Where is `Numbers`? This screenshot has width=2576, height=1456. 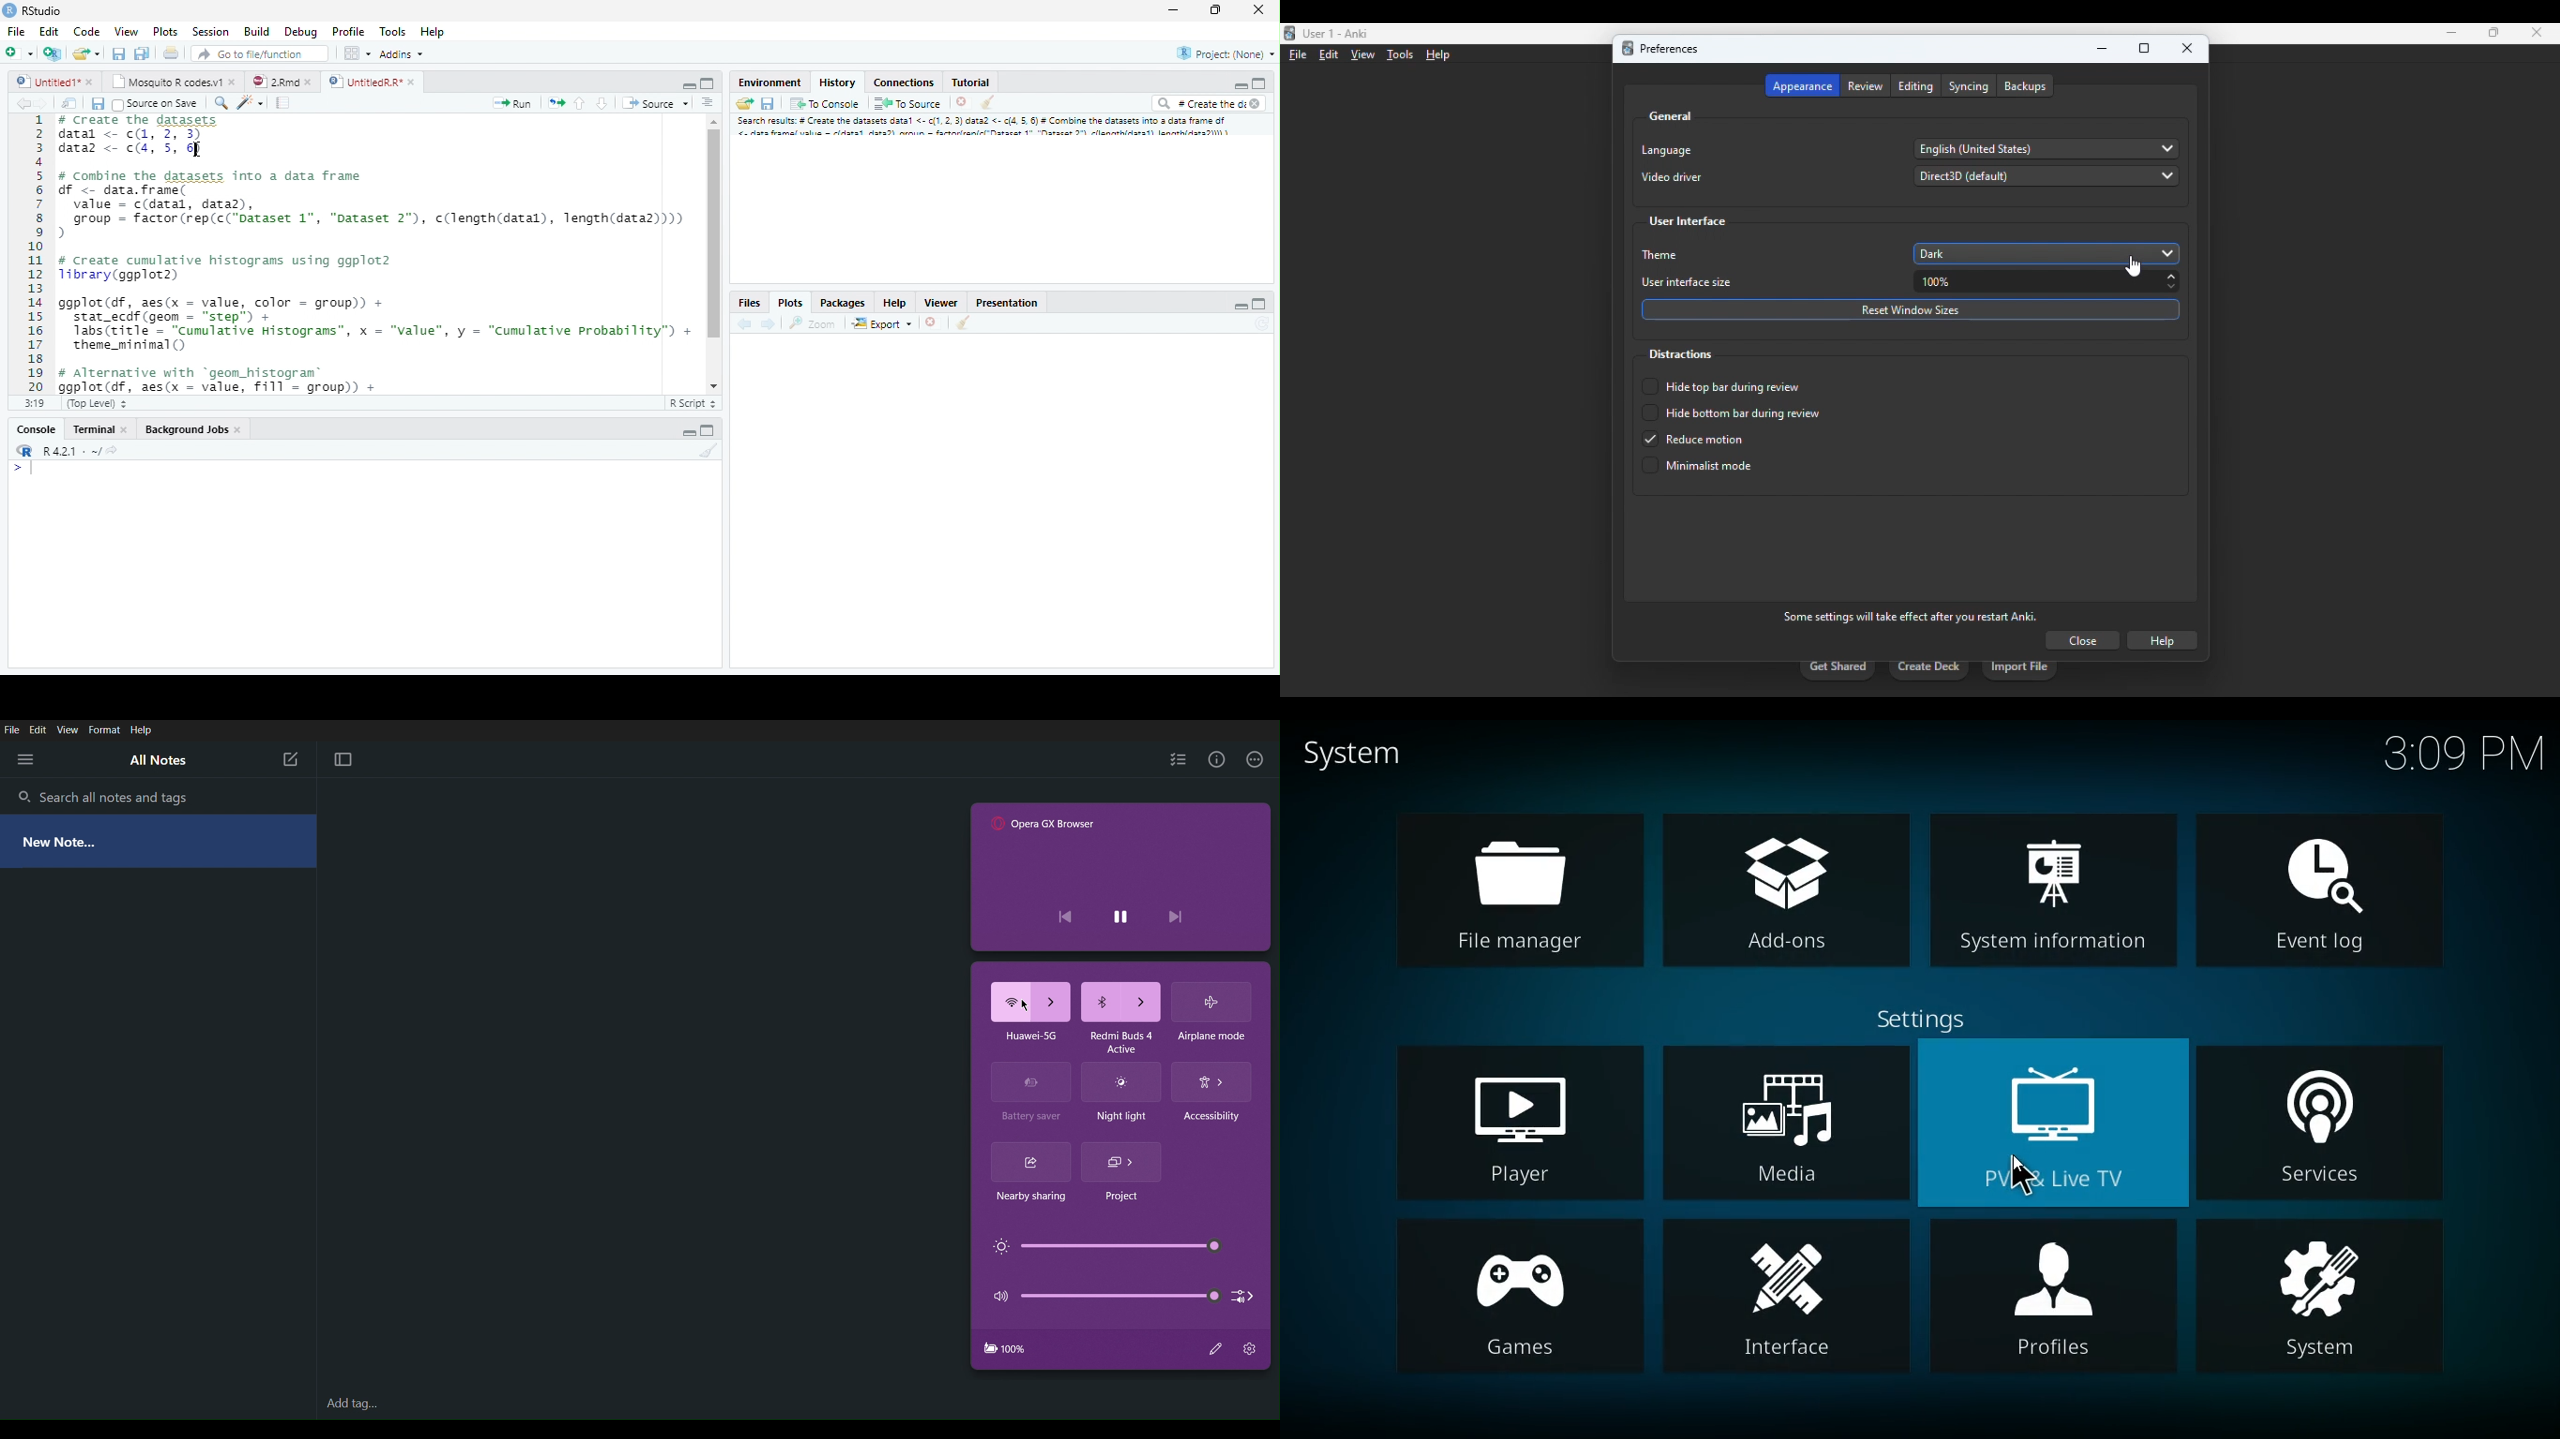 Numbers is located at coordinates (38, 252).